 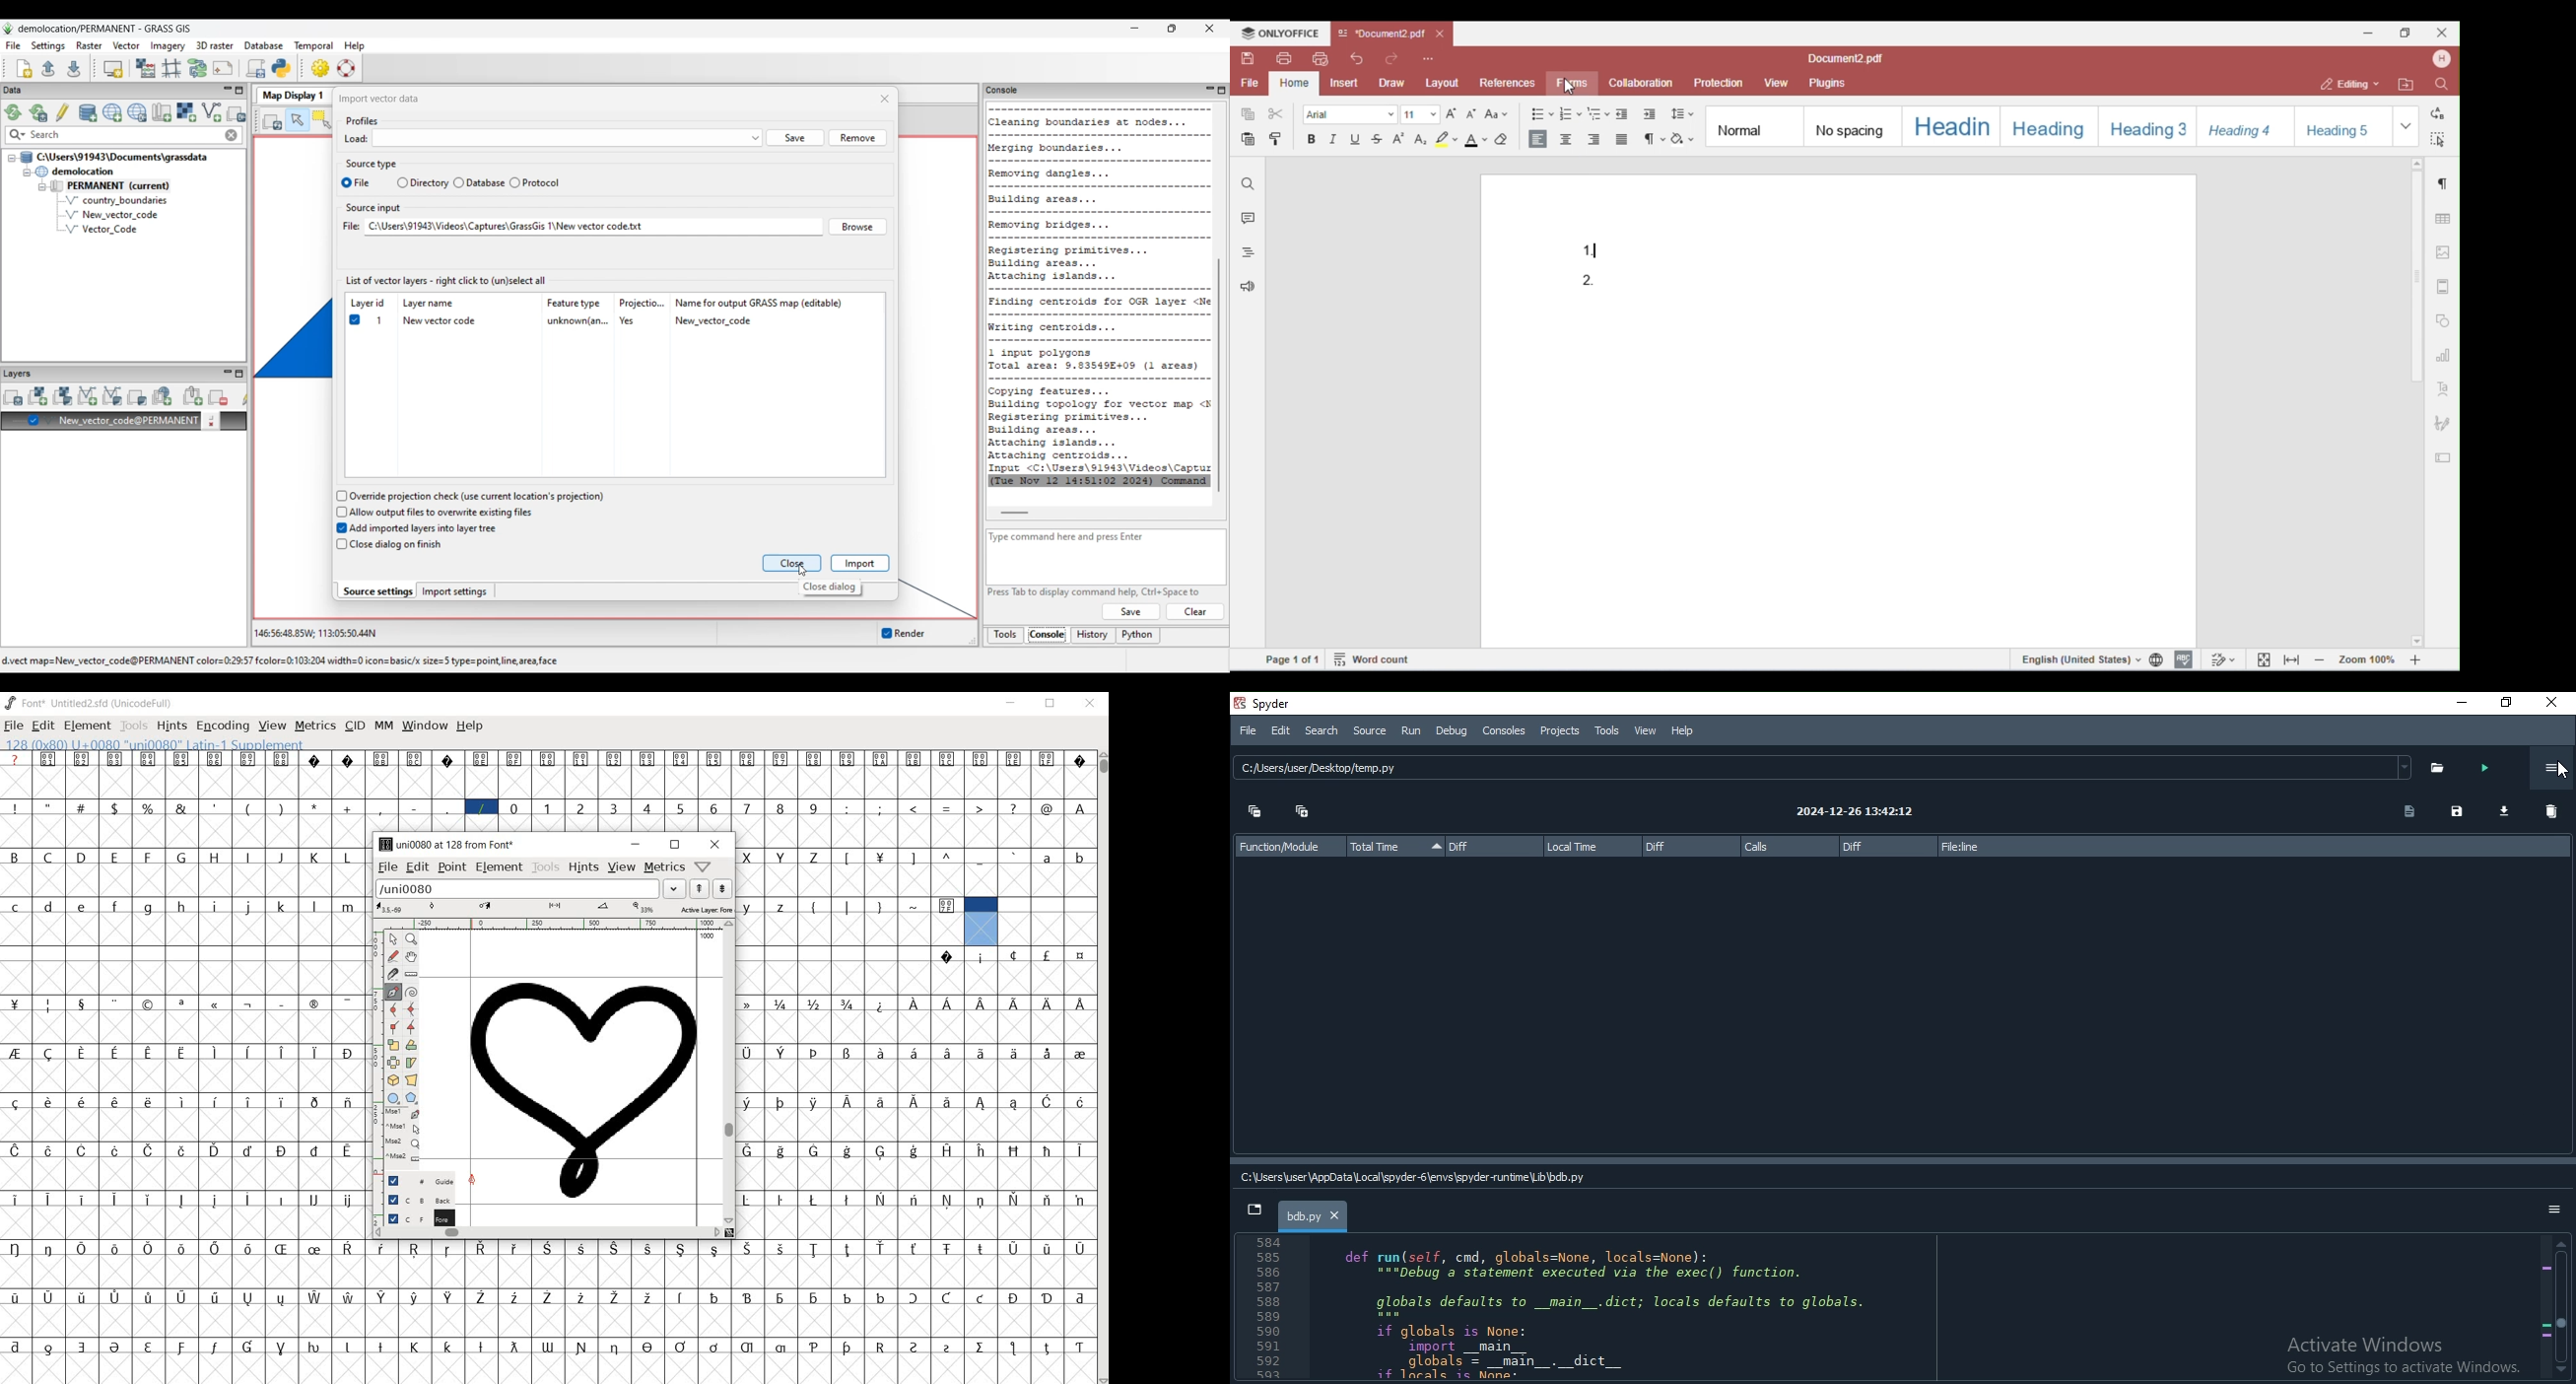 What do you see at coordinates (1416, 1177) in the screenshot?
I see `C:\User\AppData\Local\spyder` at bounding box center [1416, 1177].